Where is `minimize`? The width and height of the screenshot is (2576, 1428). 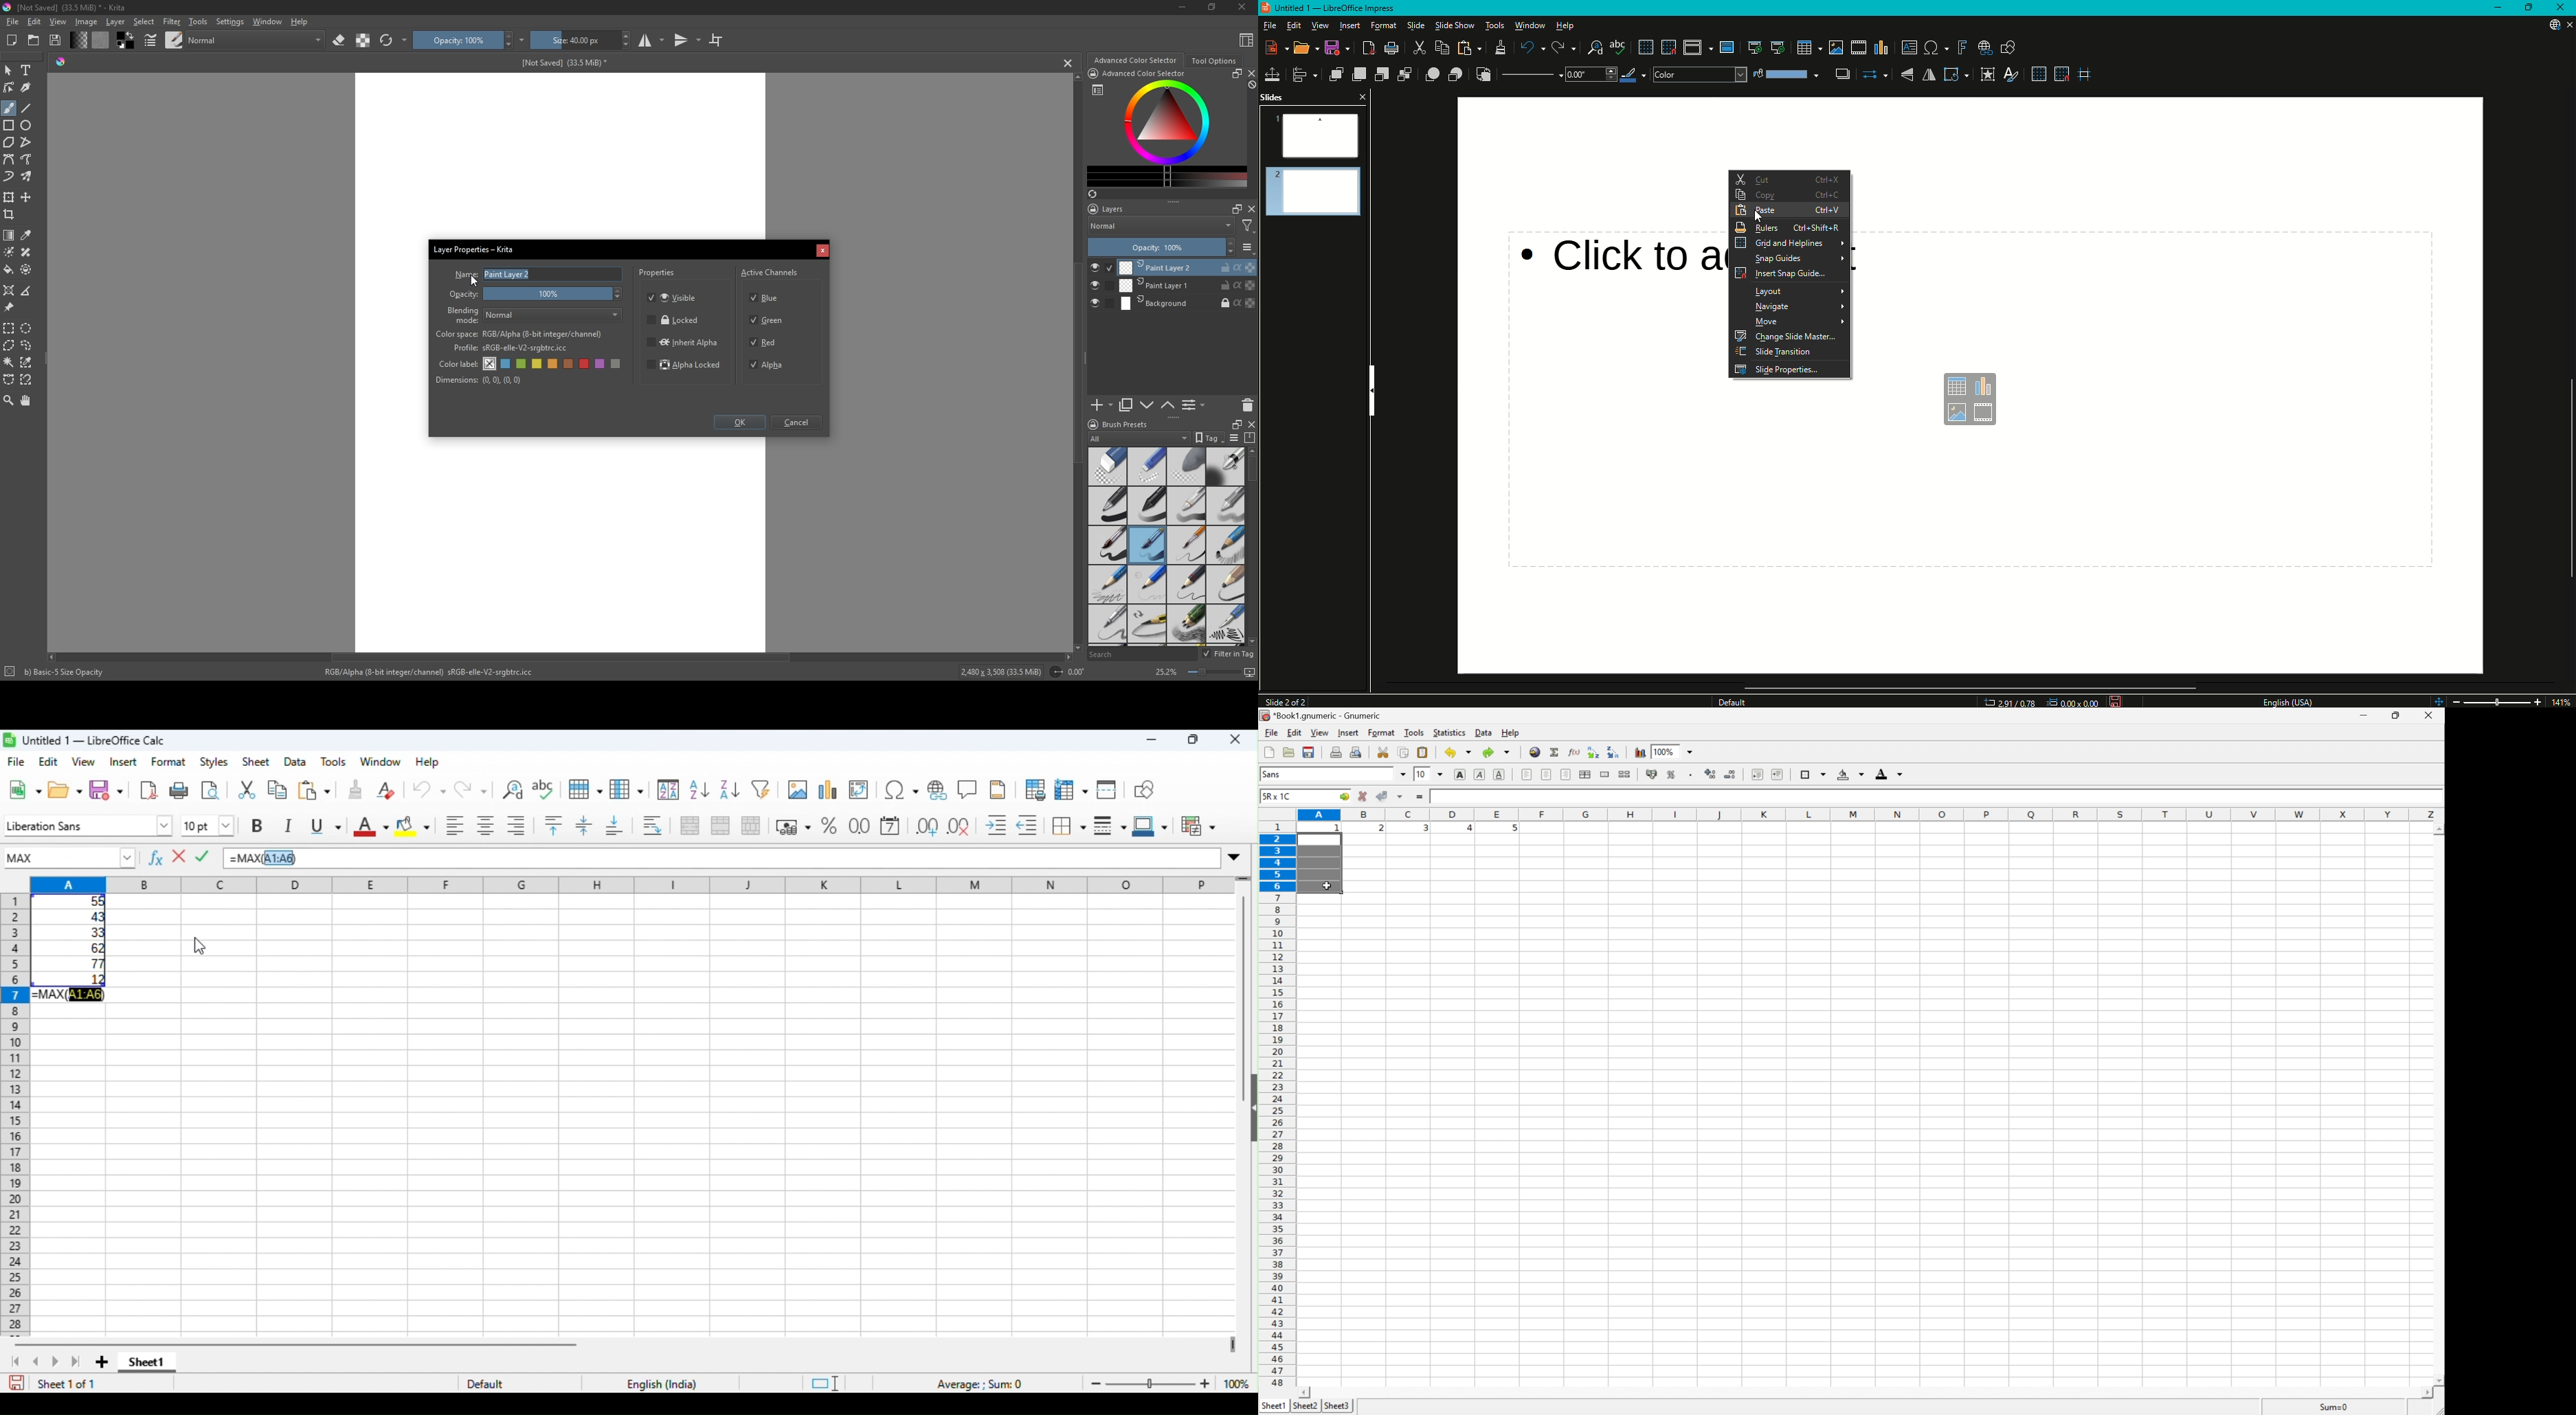
minimize is located at coordinates (1183, 7).